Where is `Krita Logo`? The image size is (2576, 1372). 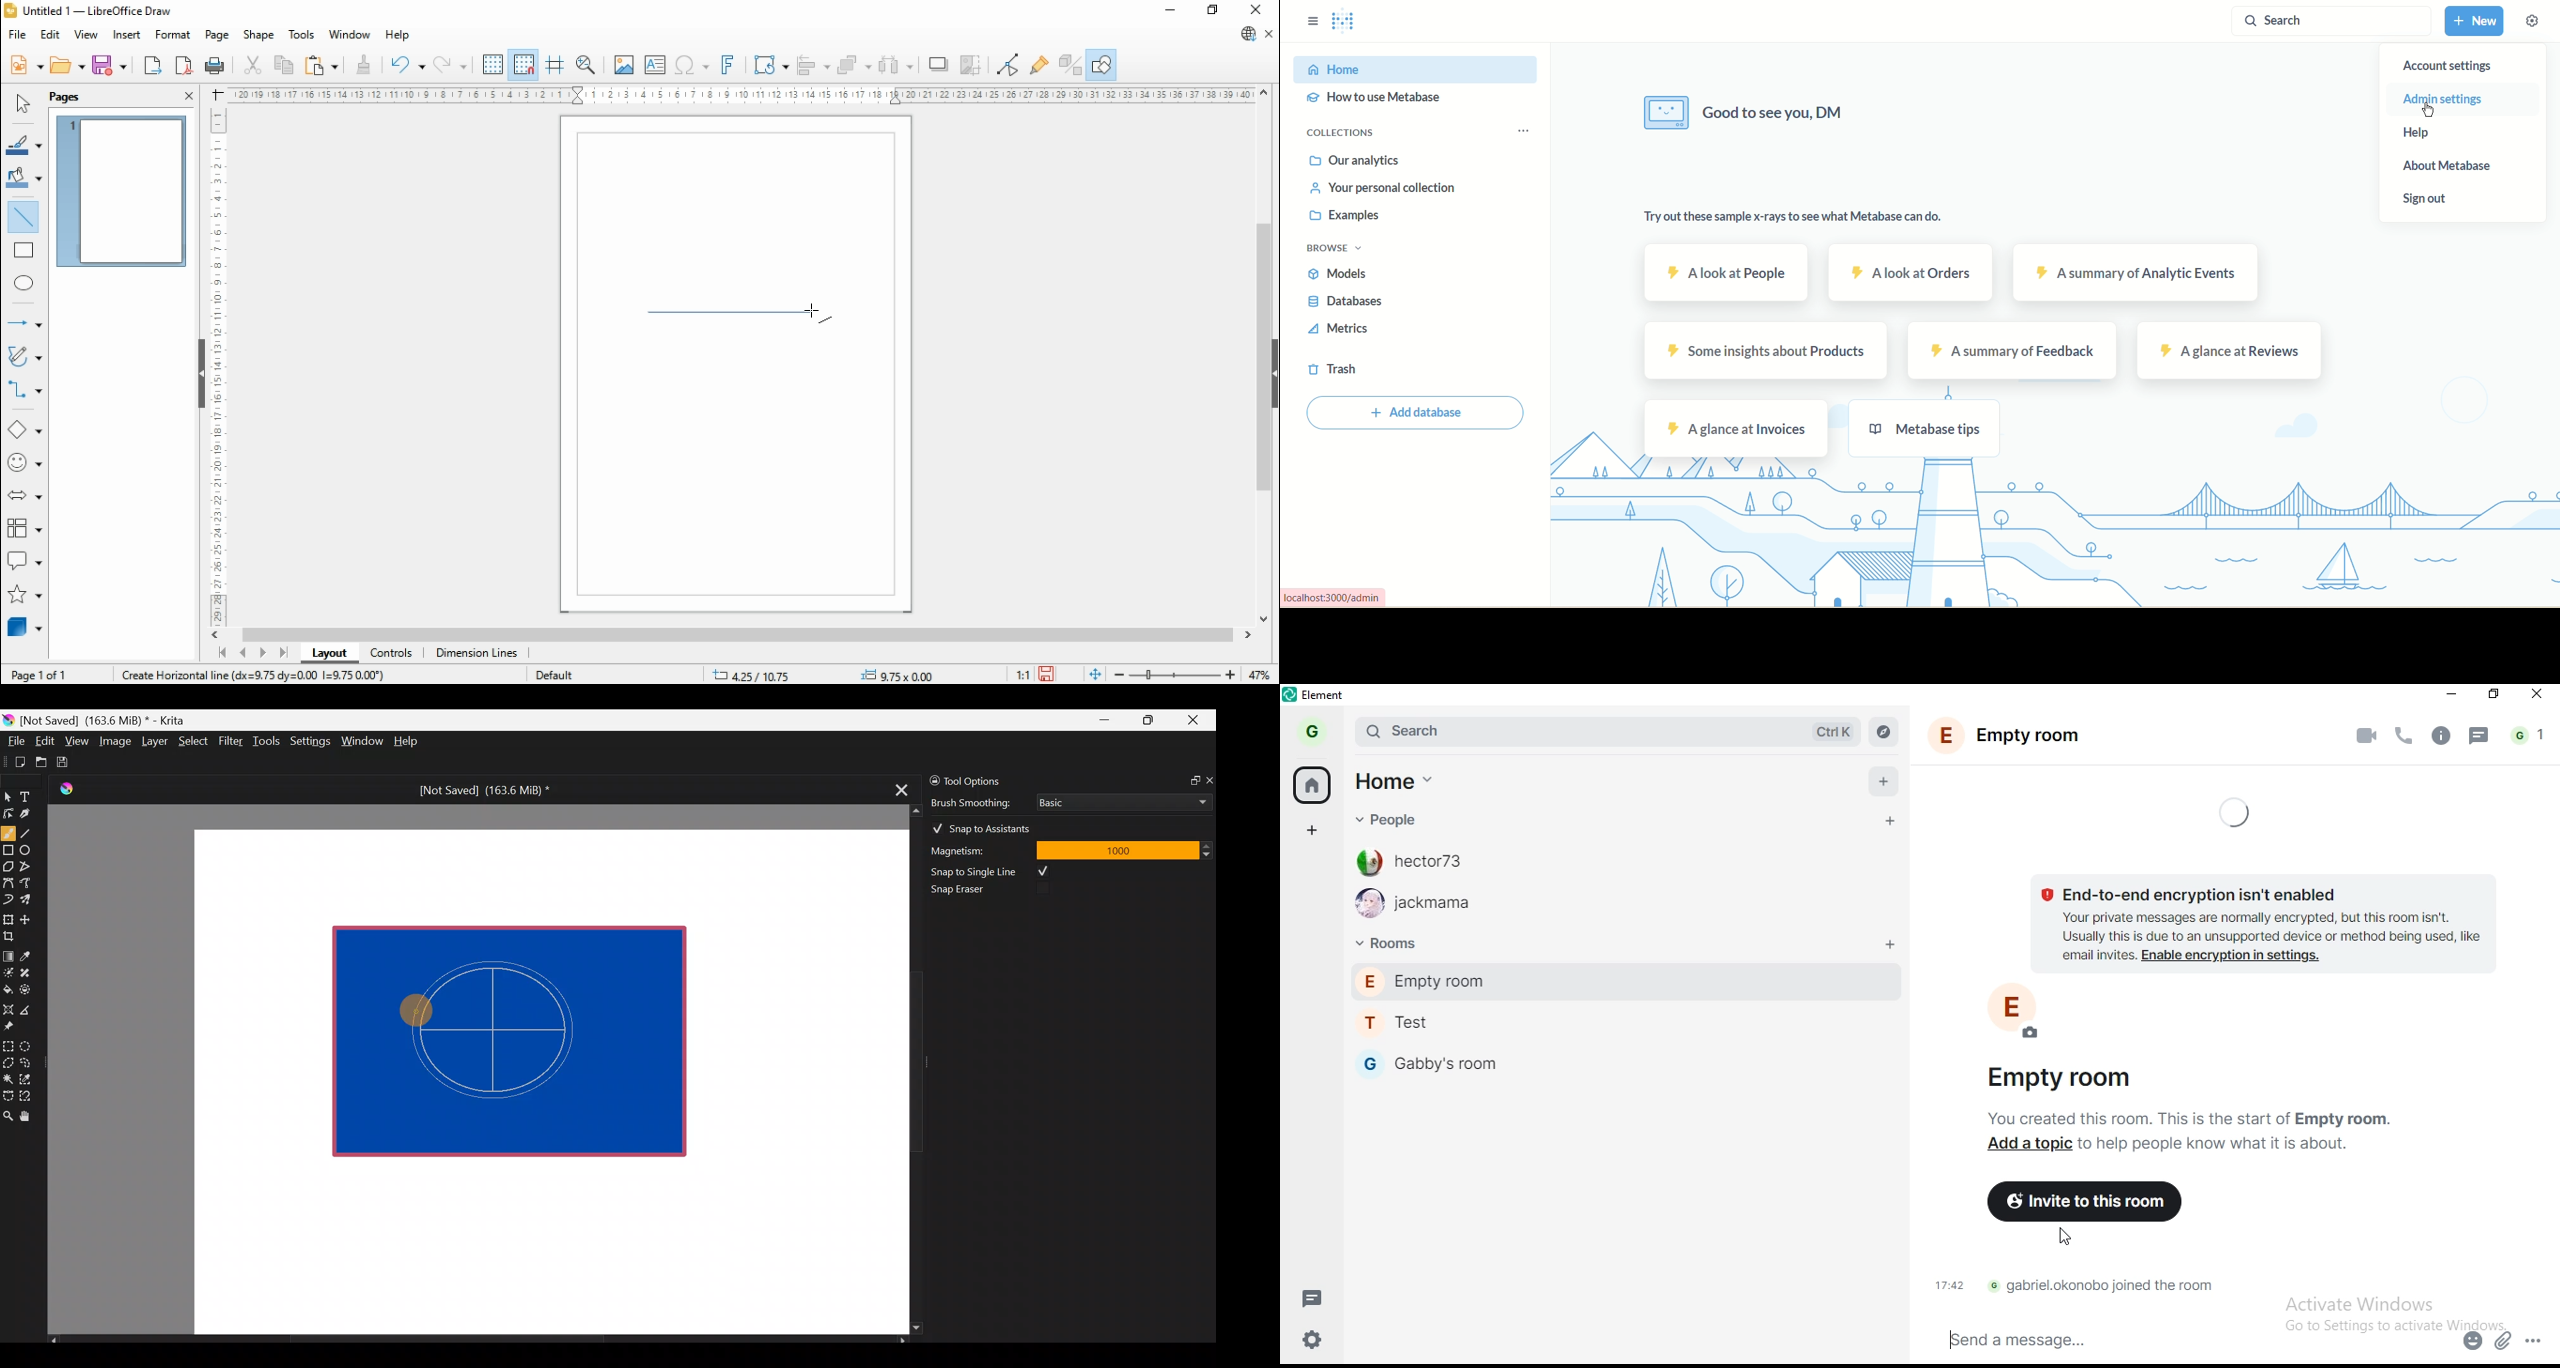
Krita Logo is located at coordinates (64, 788).